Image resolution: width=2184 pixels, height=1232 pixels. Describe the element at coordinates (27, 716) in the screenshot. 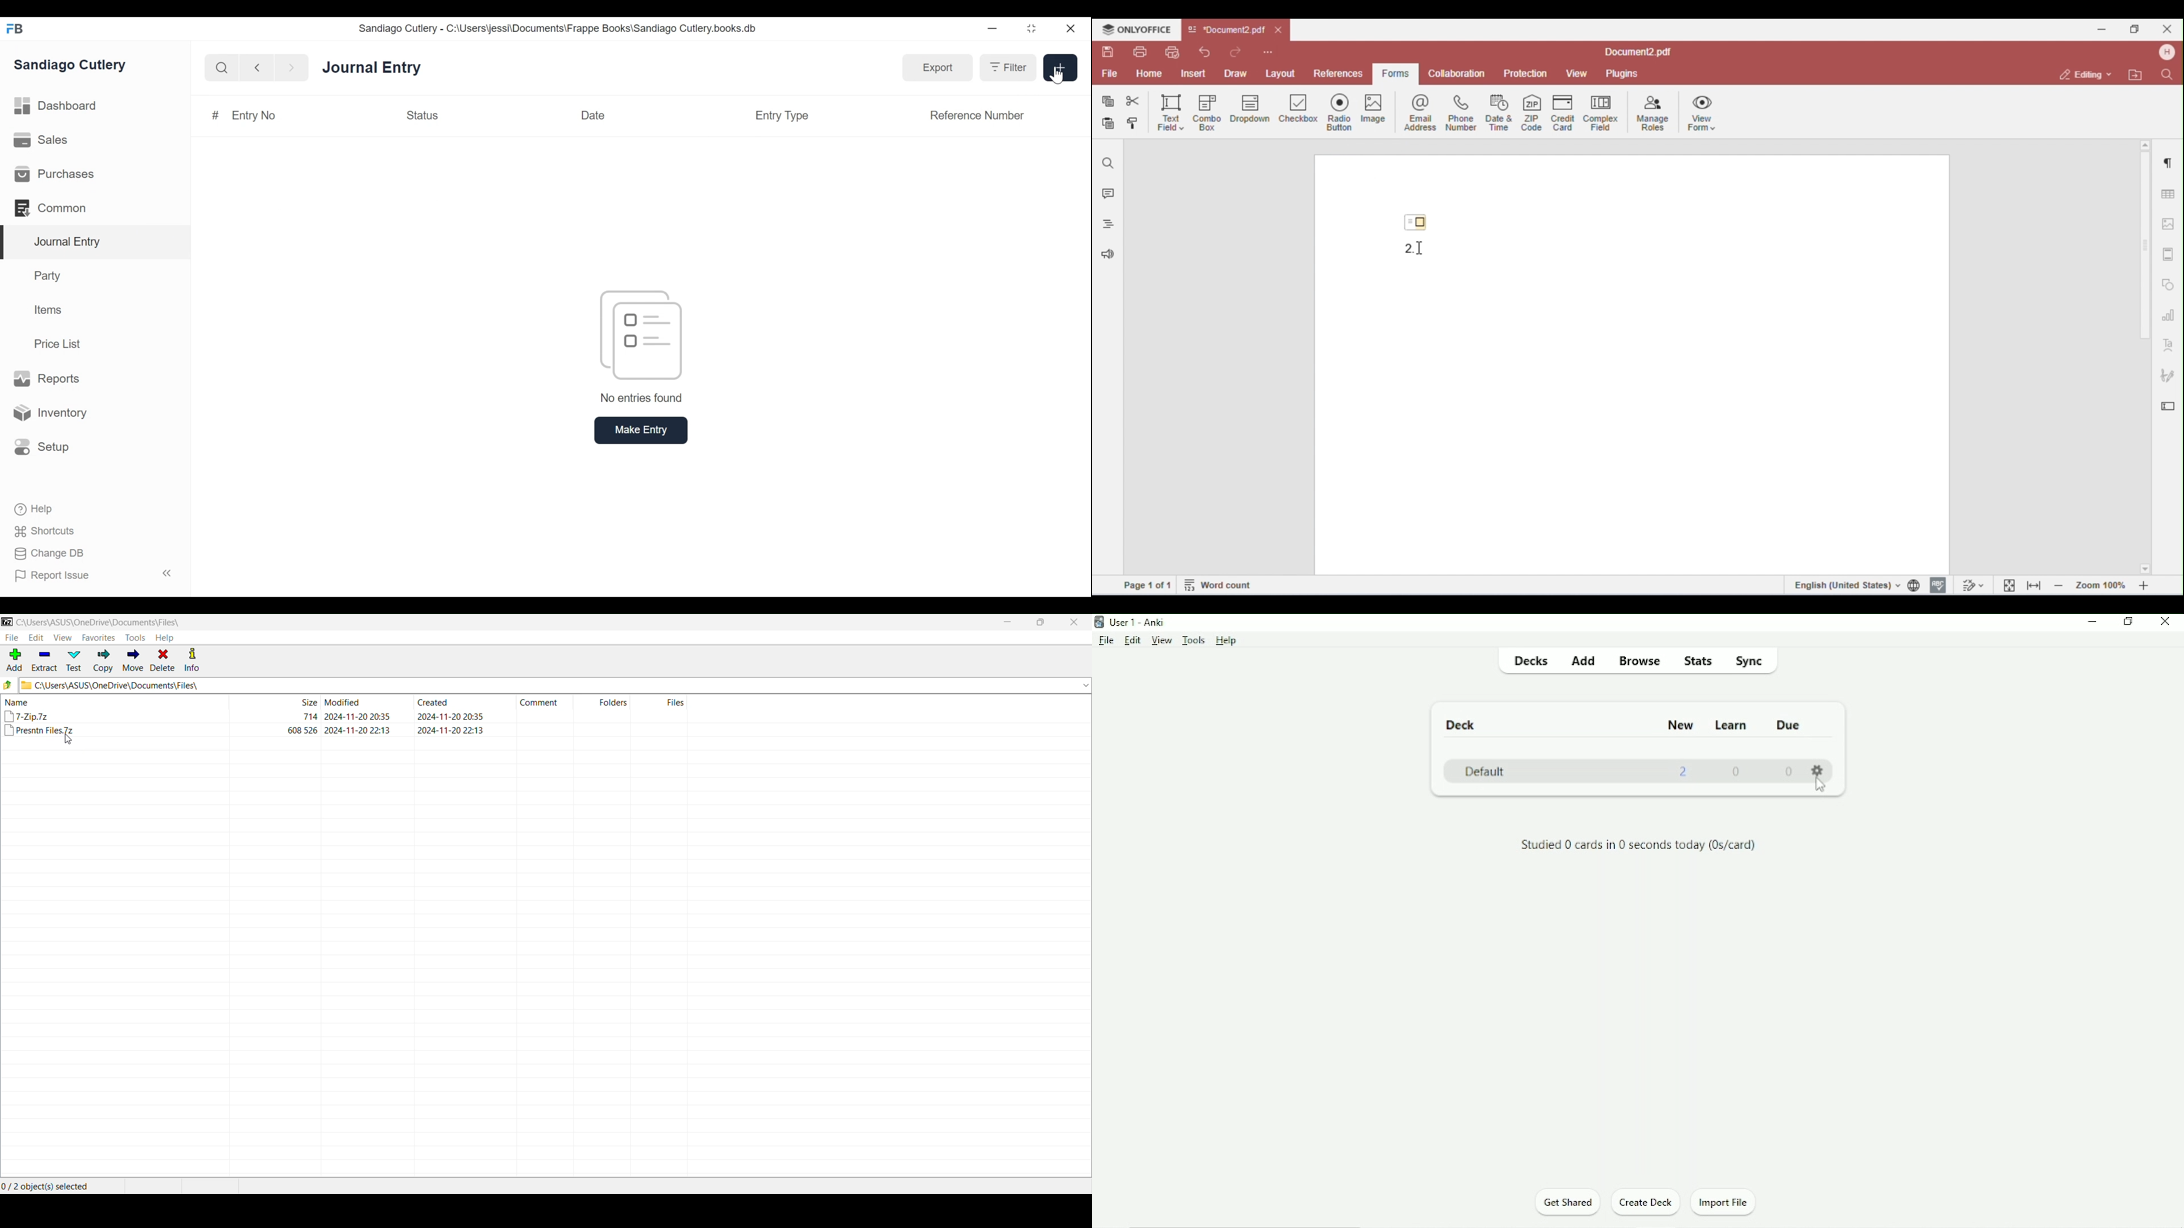

I see `file` at that location.